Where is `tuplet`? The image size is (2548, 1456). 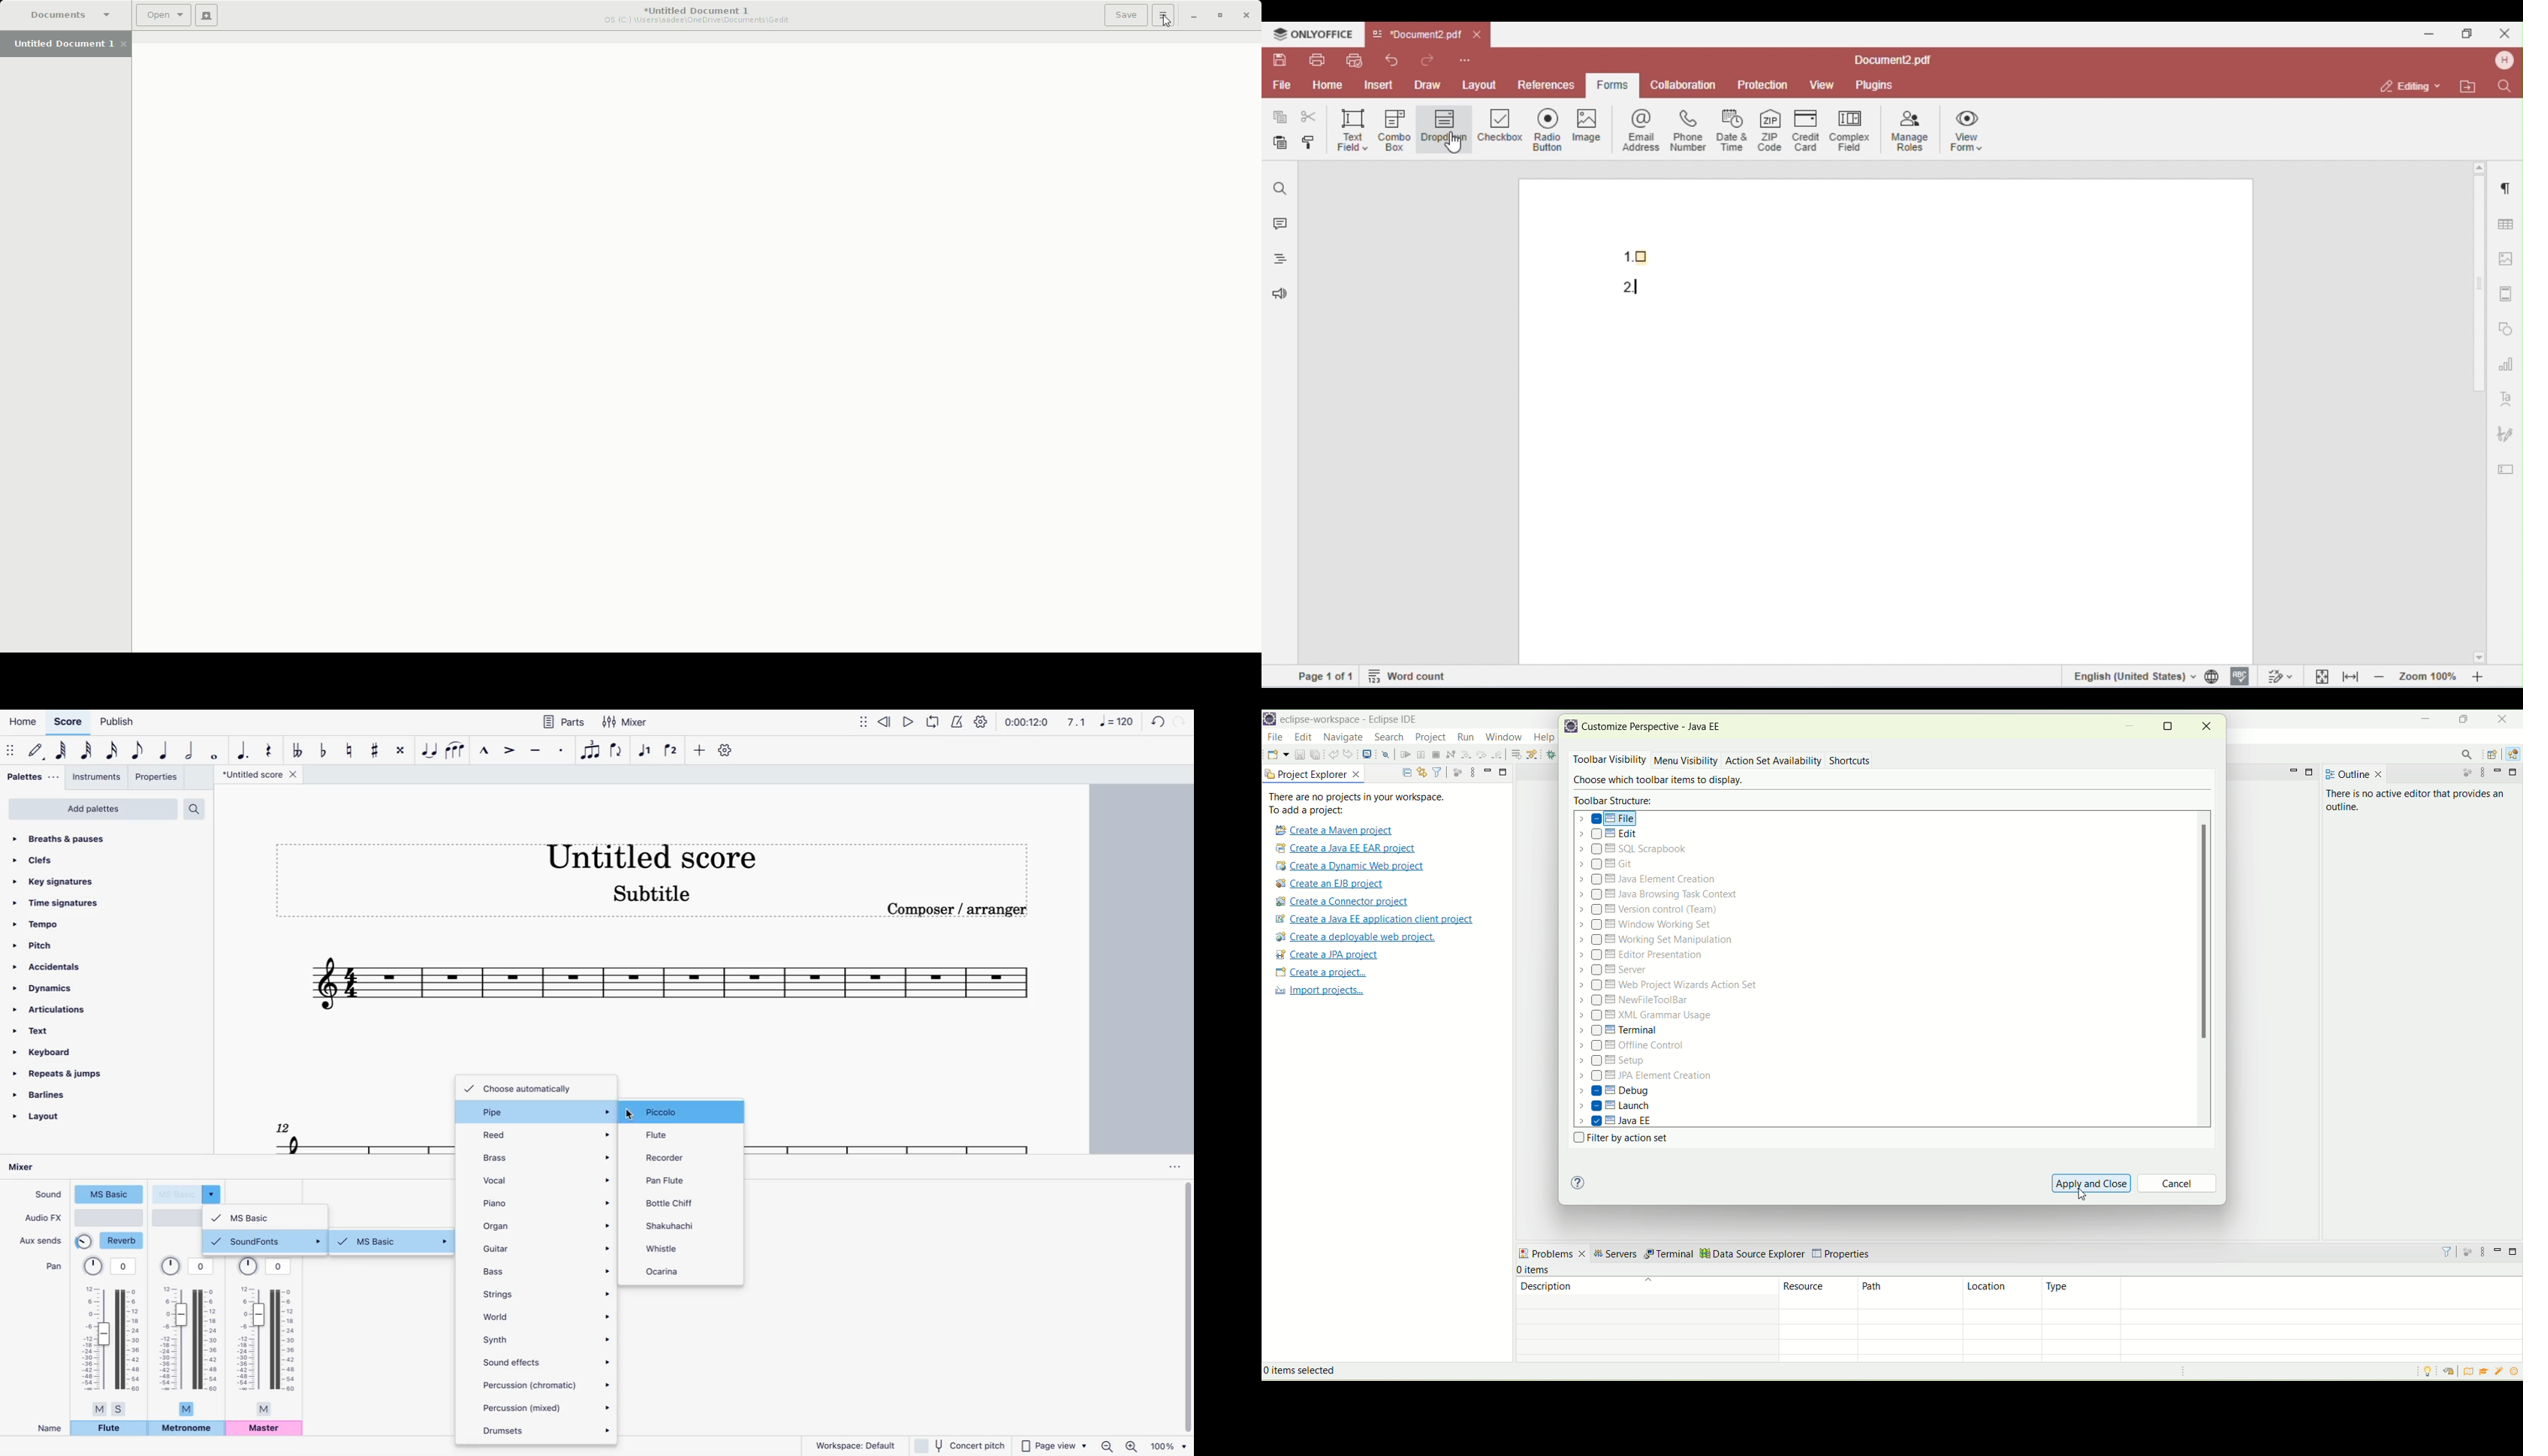 tuplet is located at coordinates (590, 751).